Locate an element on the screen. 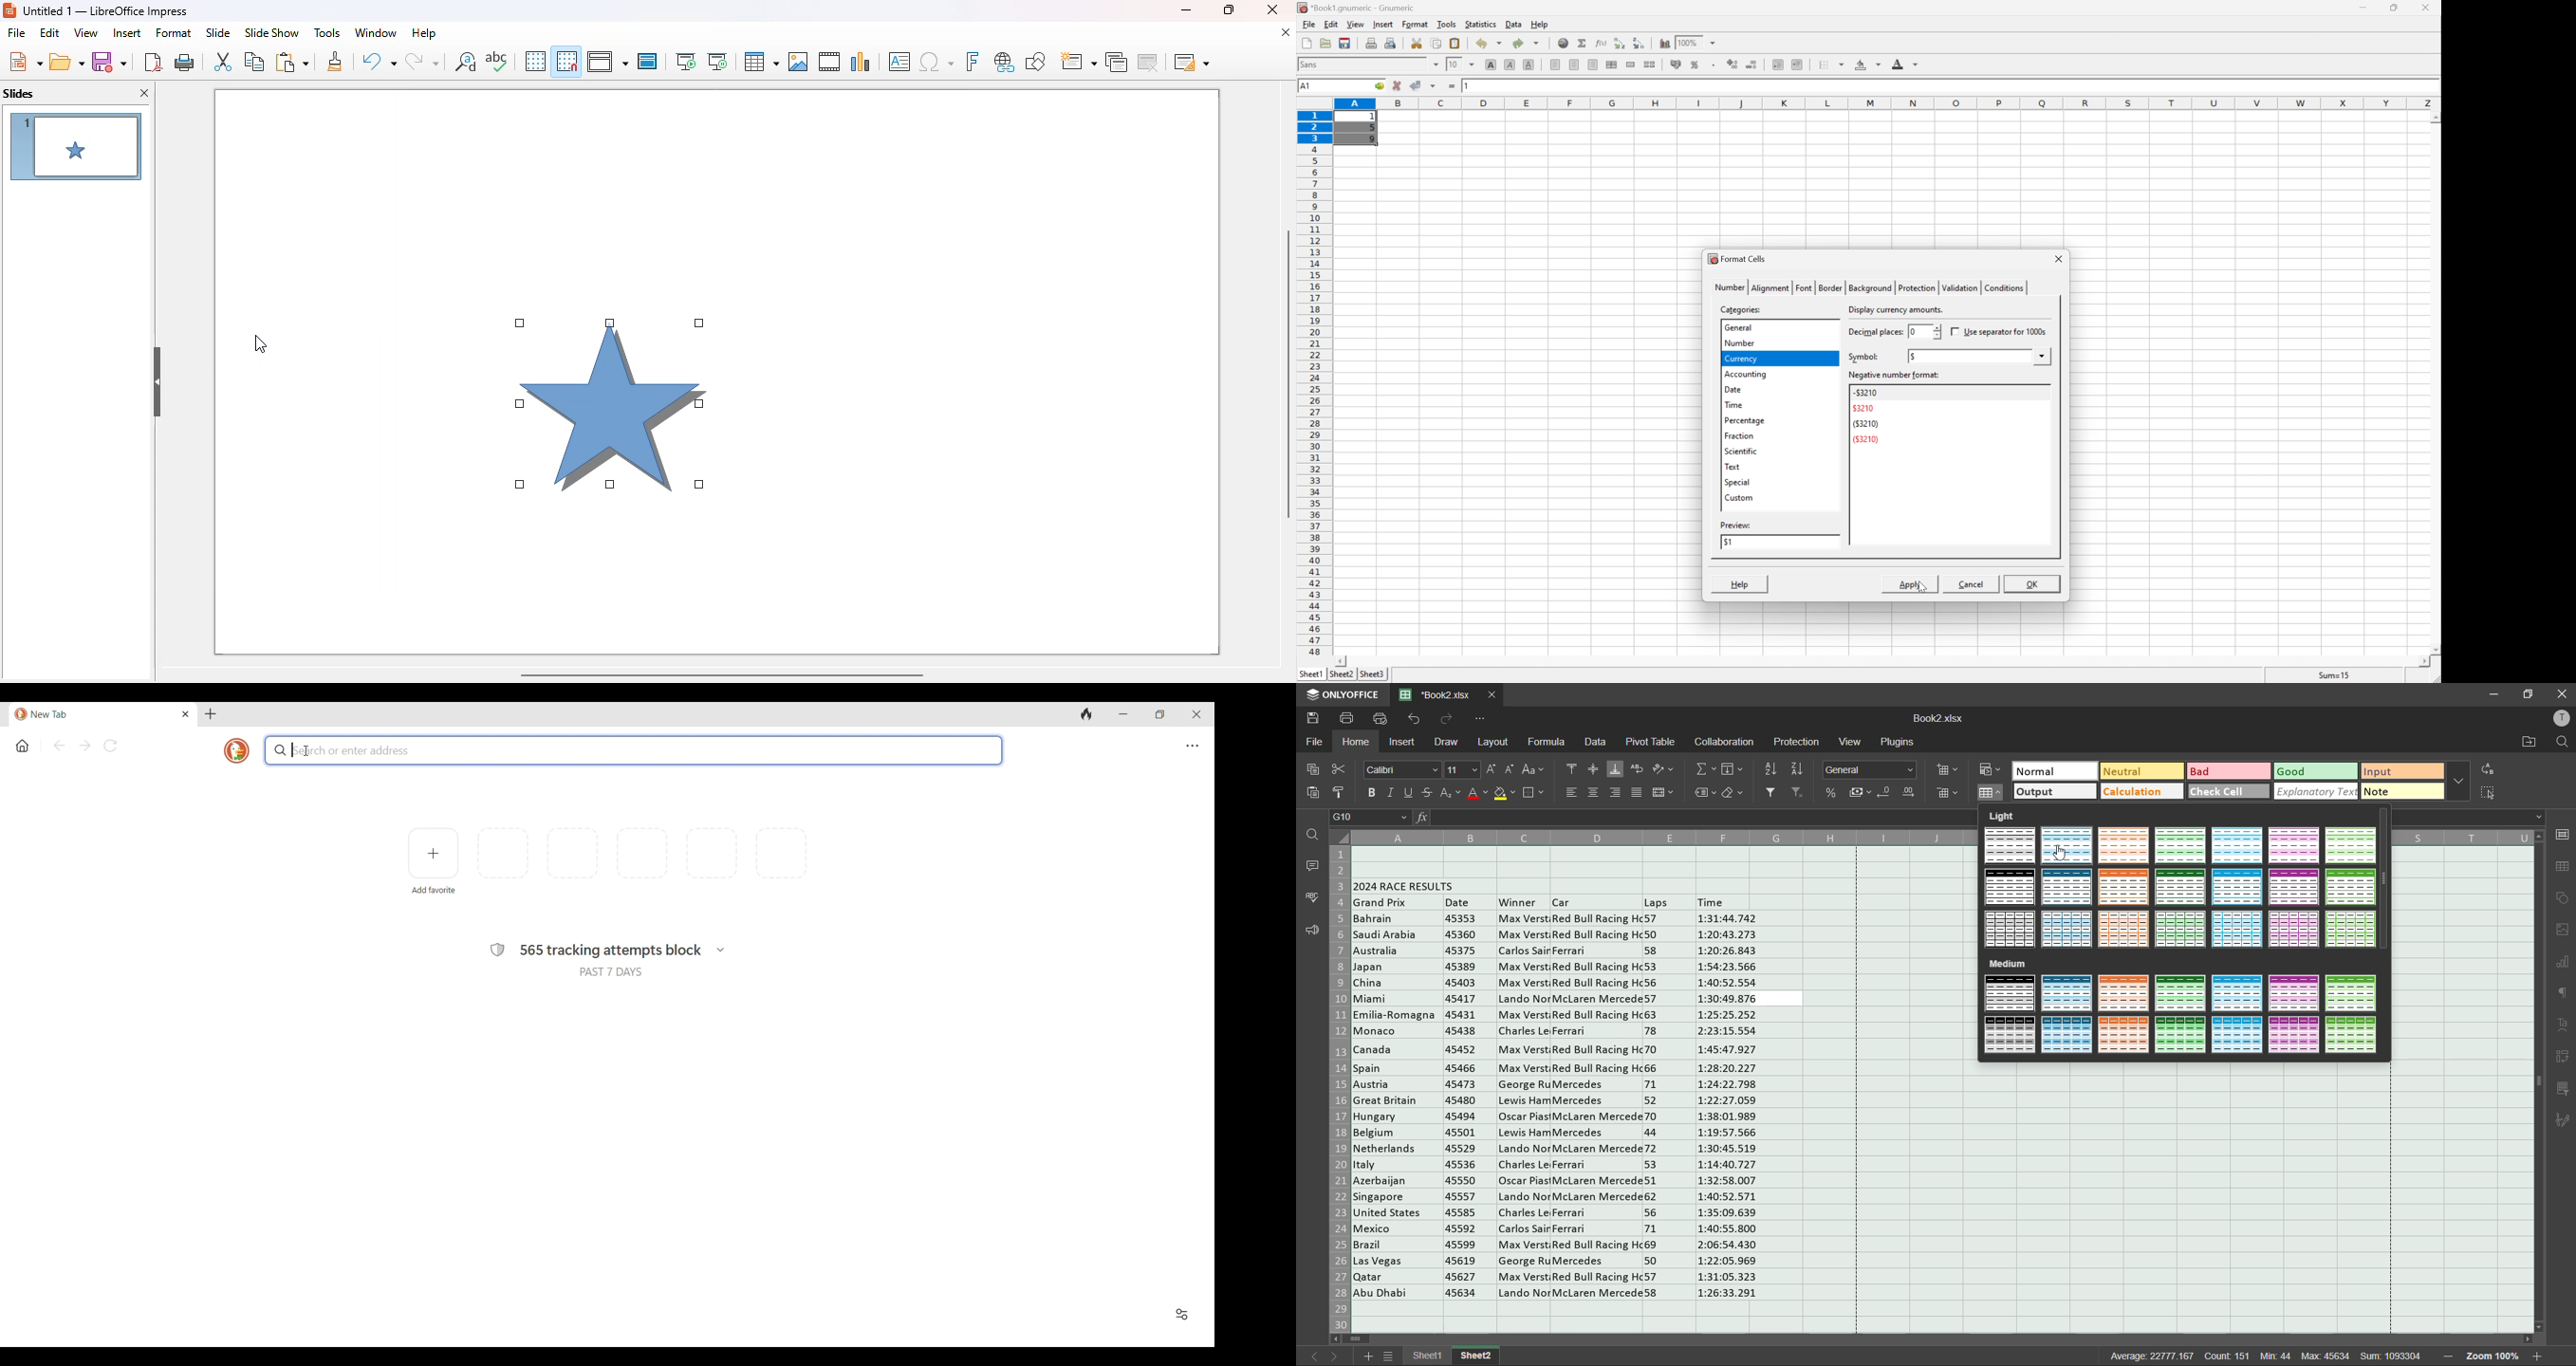 Image resolution: width=2576 pixels, height=1372 pixels. align right is located at coordinates (1594, 64).